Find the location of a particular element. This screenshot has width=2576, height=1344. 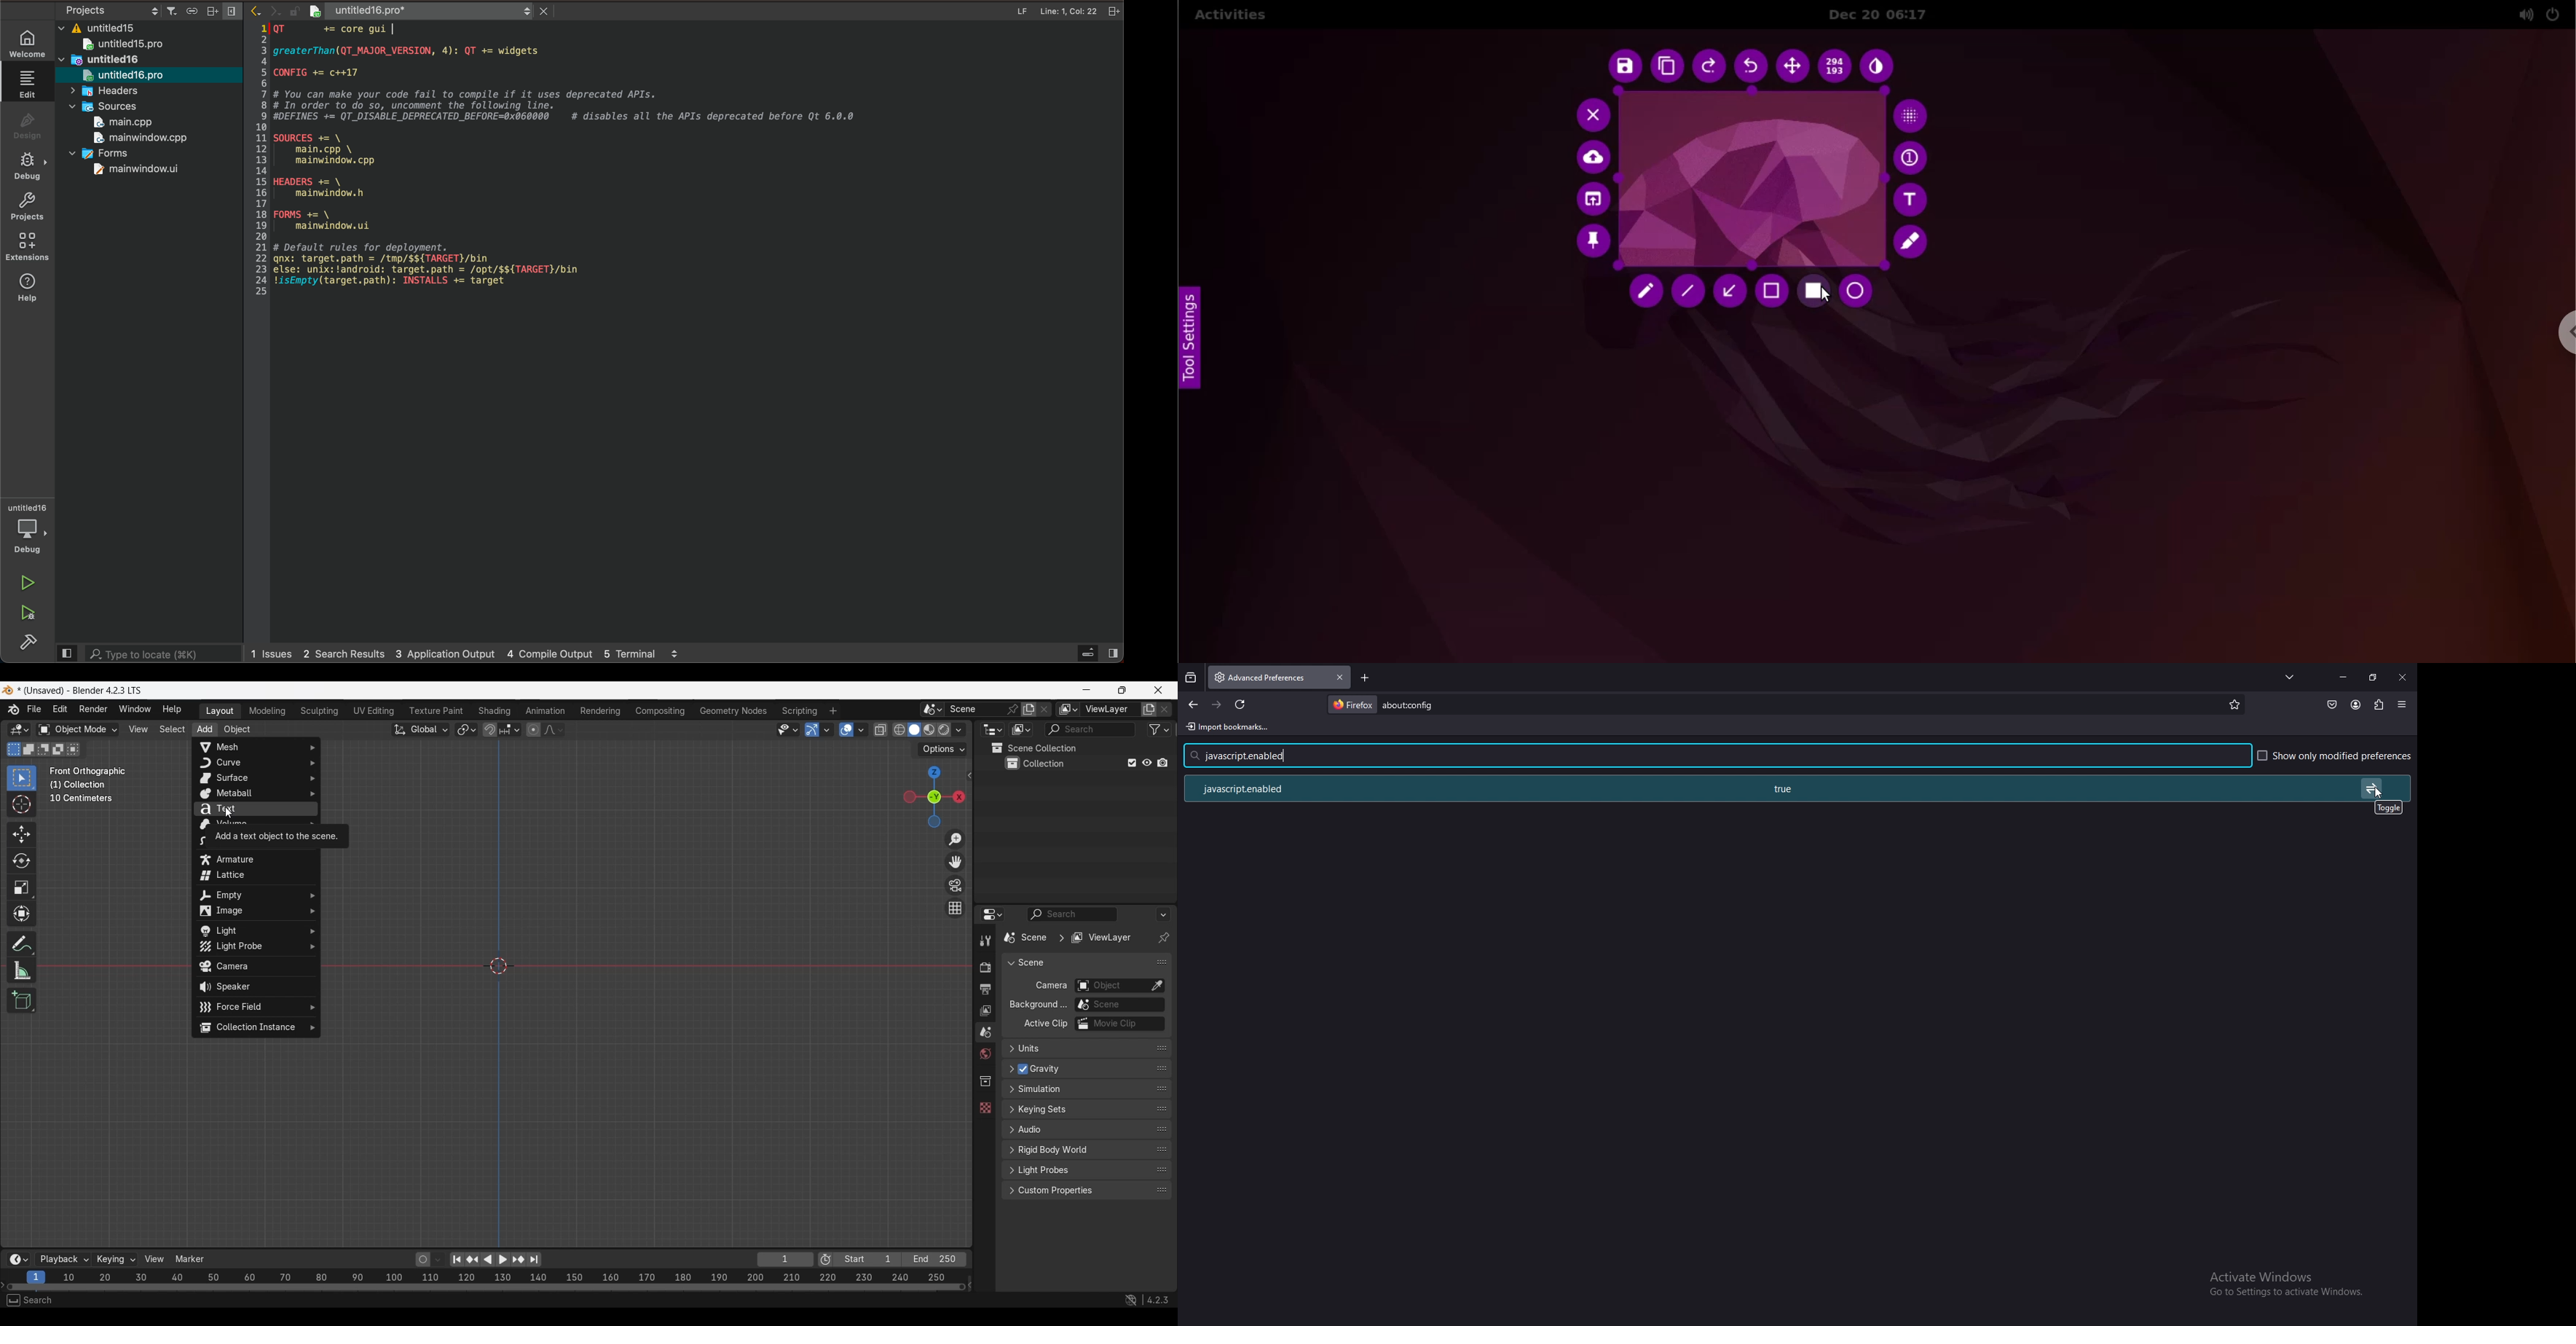

close is located at coordinates (2402, 679).